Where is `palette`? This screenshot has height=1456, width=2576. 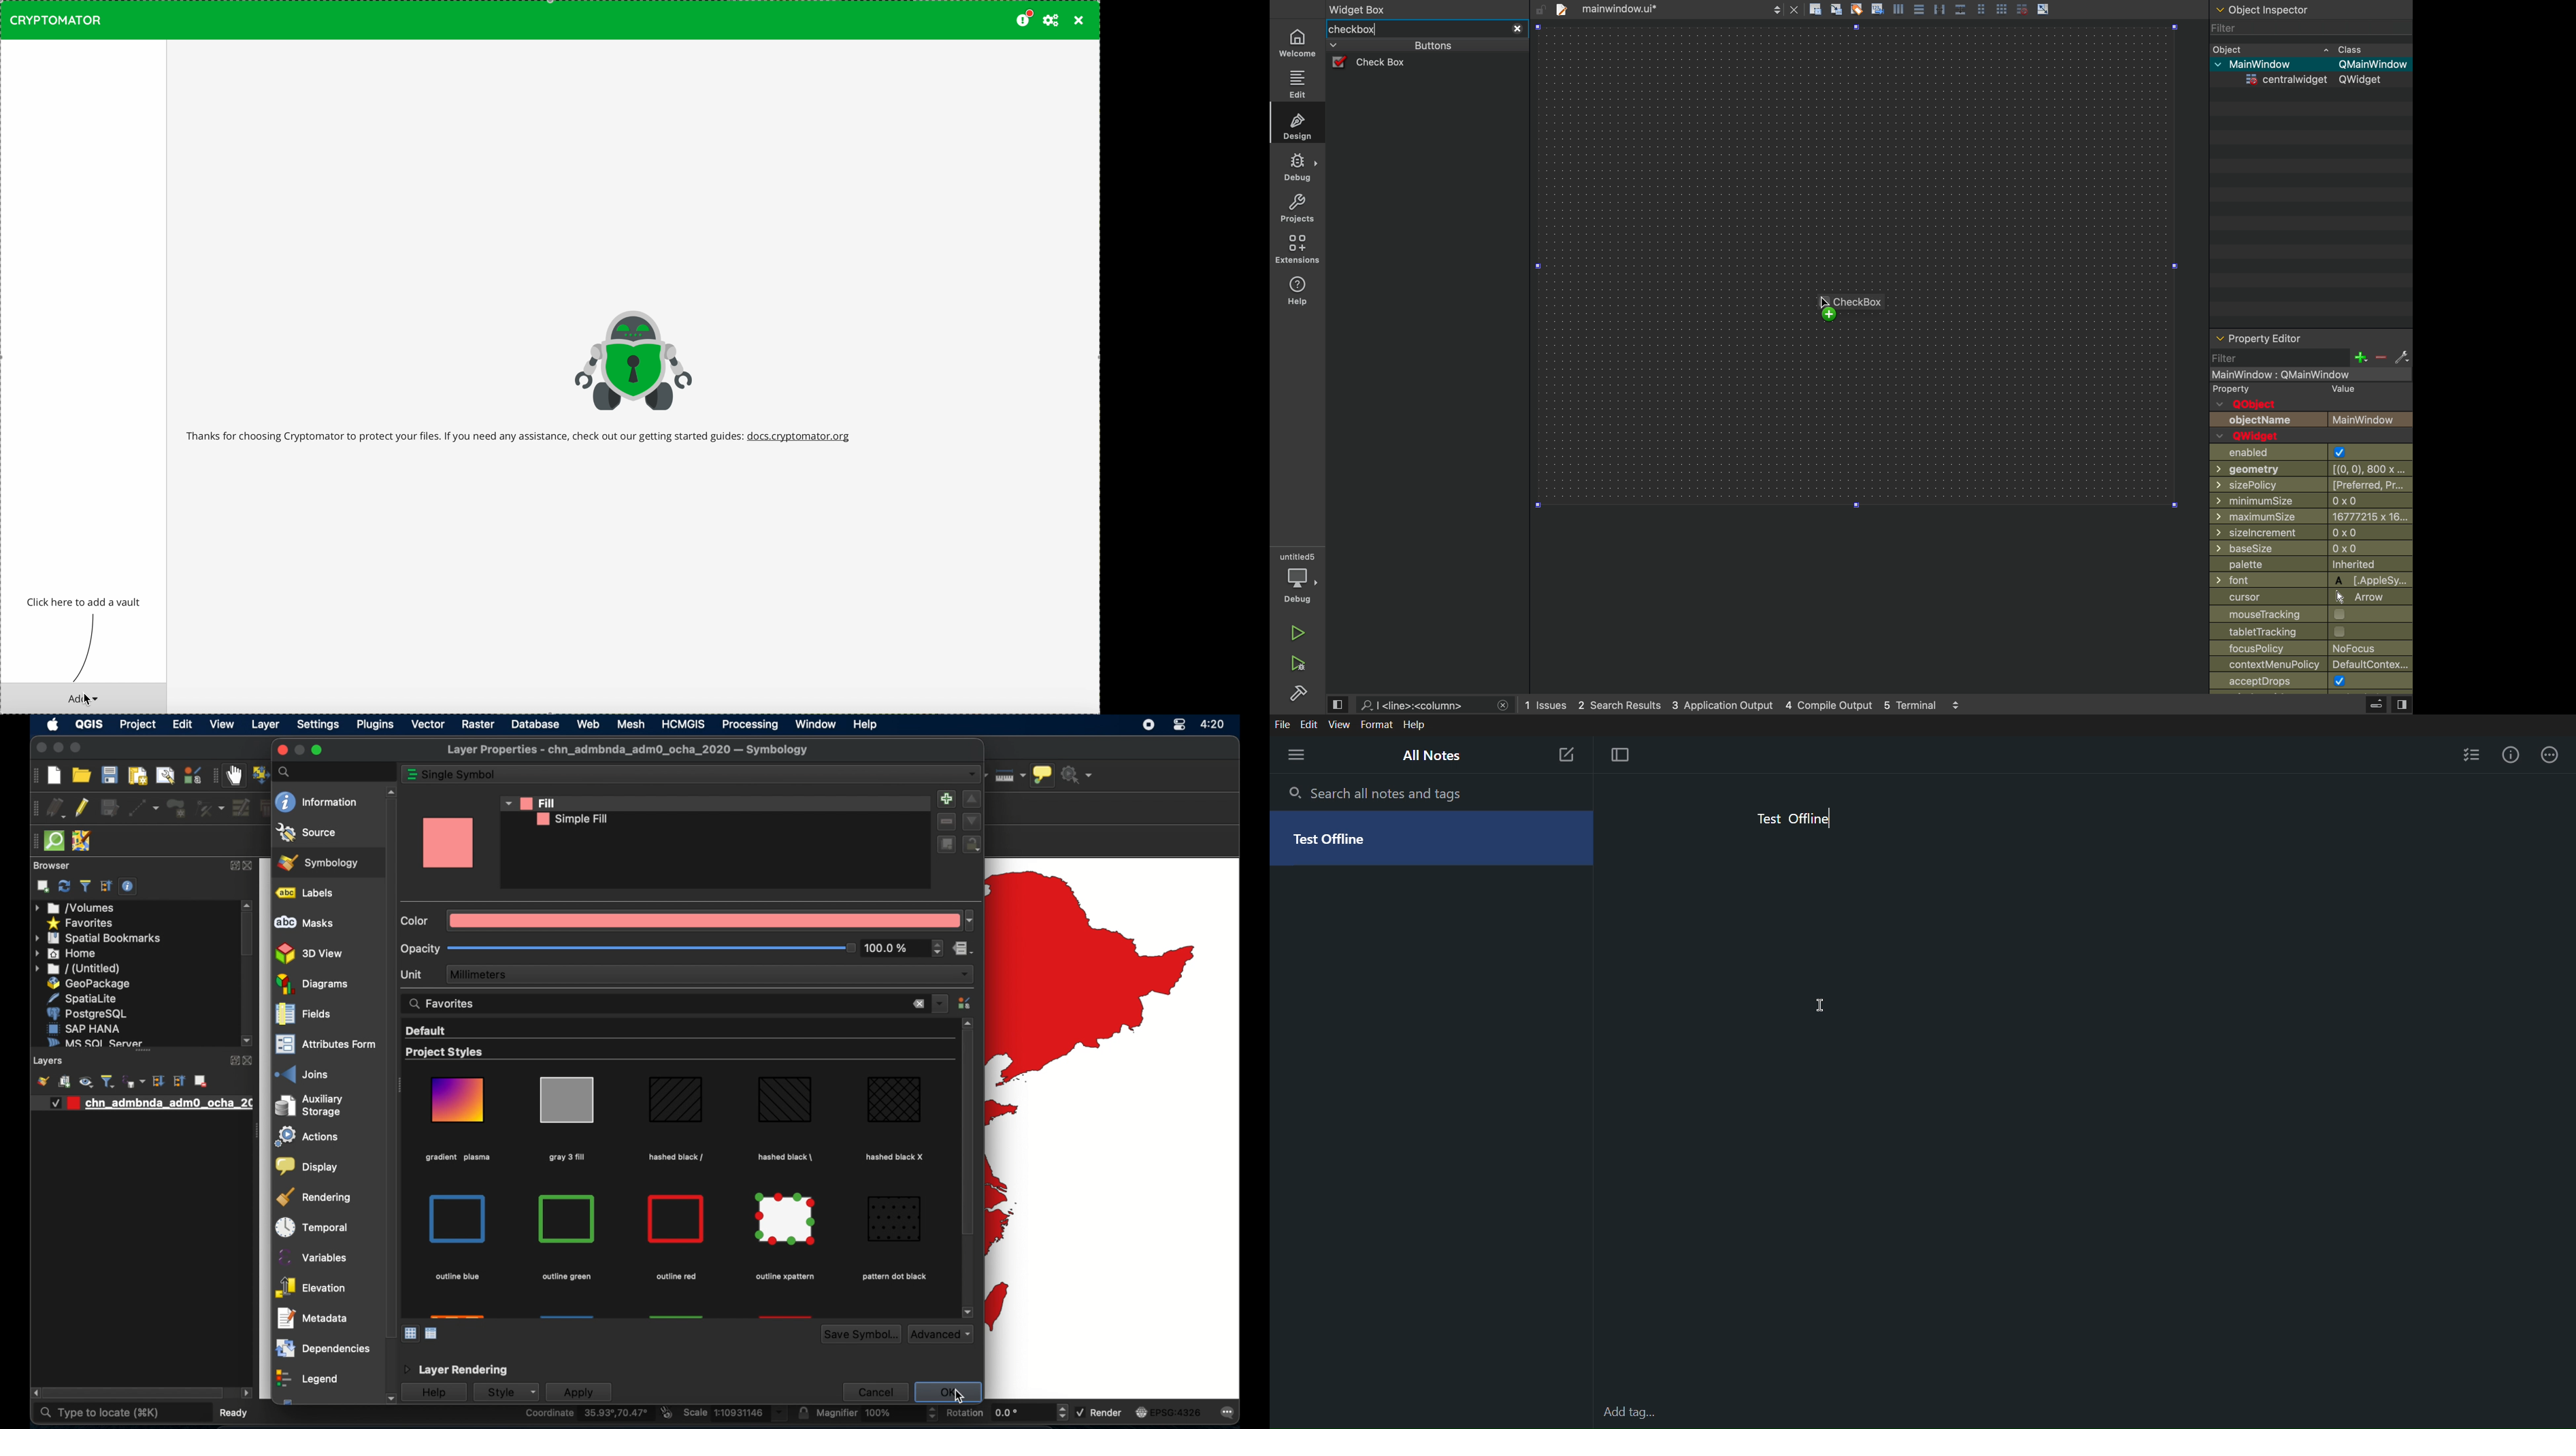 palette is located at coordinates (2310, 566).